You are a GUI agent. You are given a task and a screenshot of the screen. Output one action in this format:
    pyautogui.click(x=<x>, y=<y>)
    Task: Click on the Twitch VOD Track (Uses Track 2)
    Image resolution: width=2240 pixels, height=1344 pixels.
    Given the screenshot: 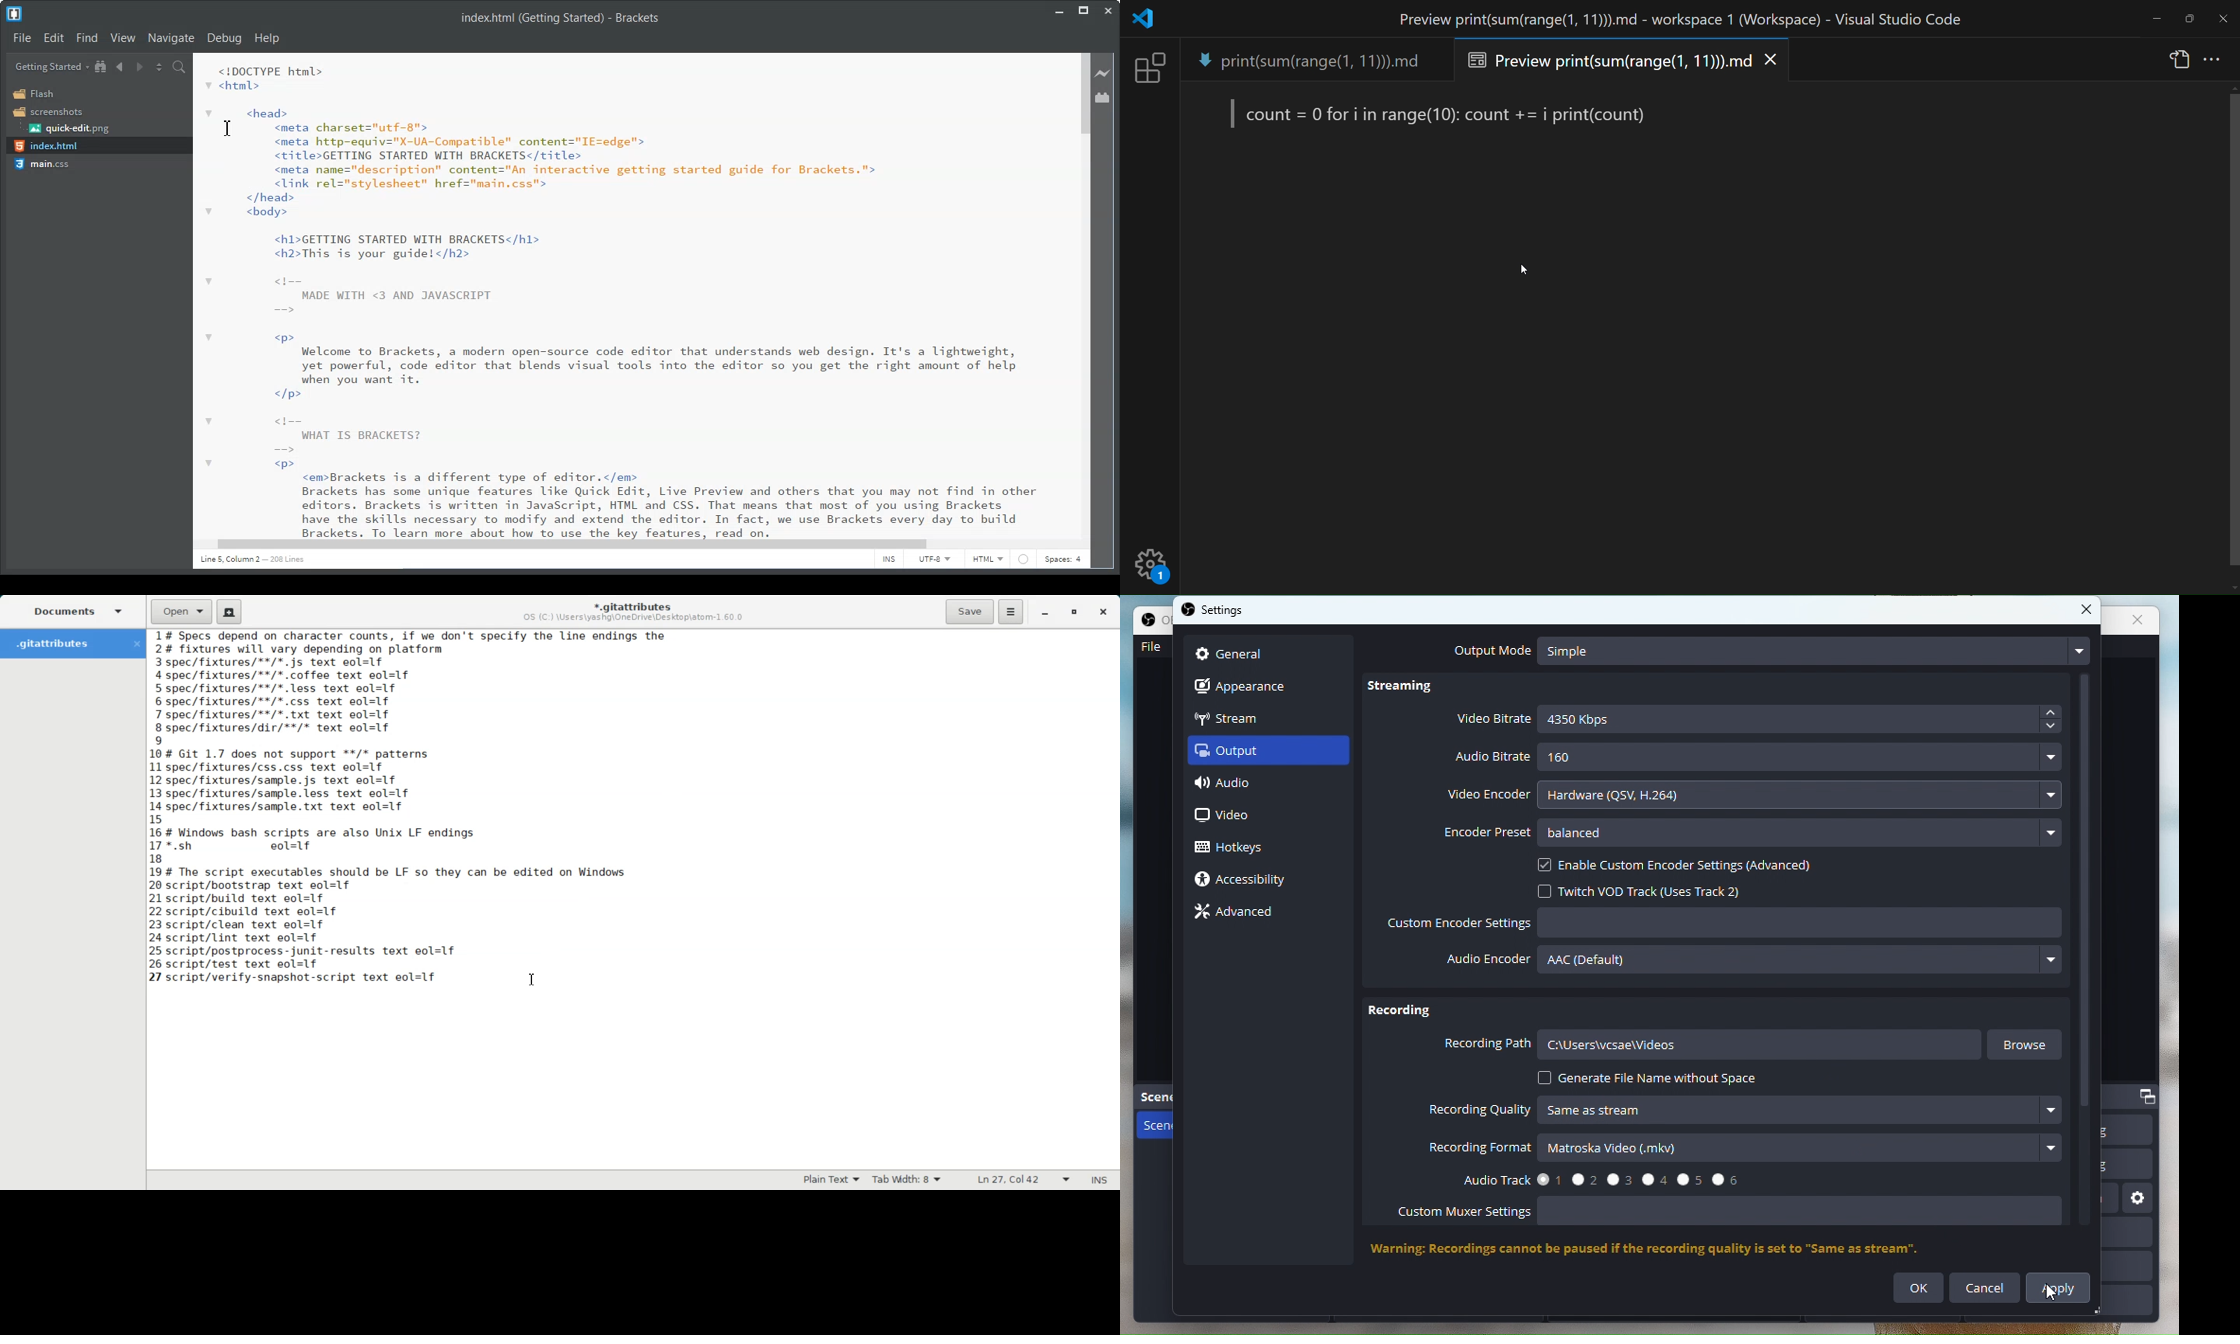 What is the action you would take?
    pyautogui.click(x=1651, y=890)
    